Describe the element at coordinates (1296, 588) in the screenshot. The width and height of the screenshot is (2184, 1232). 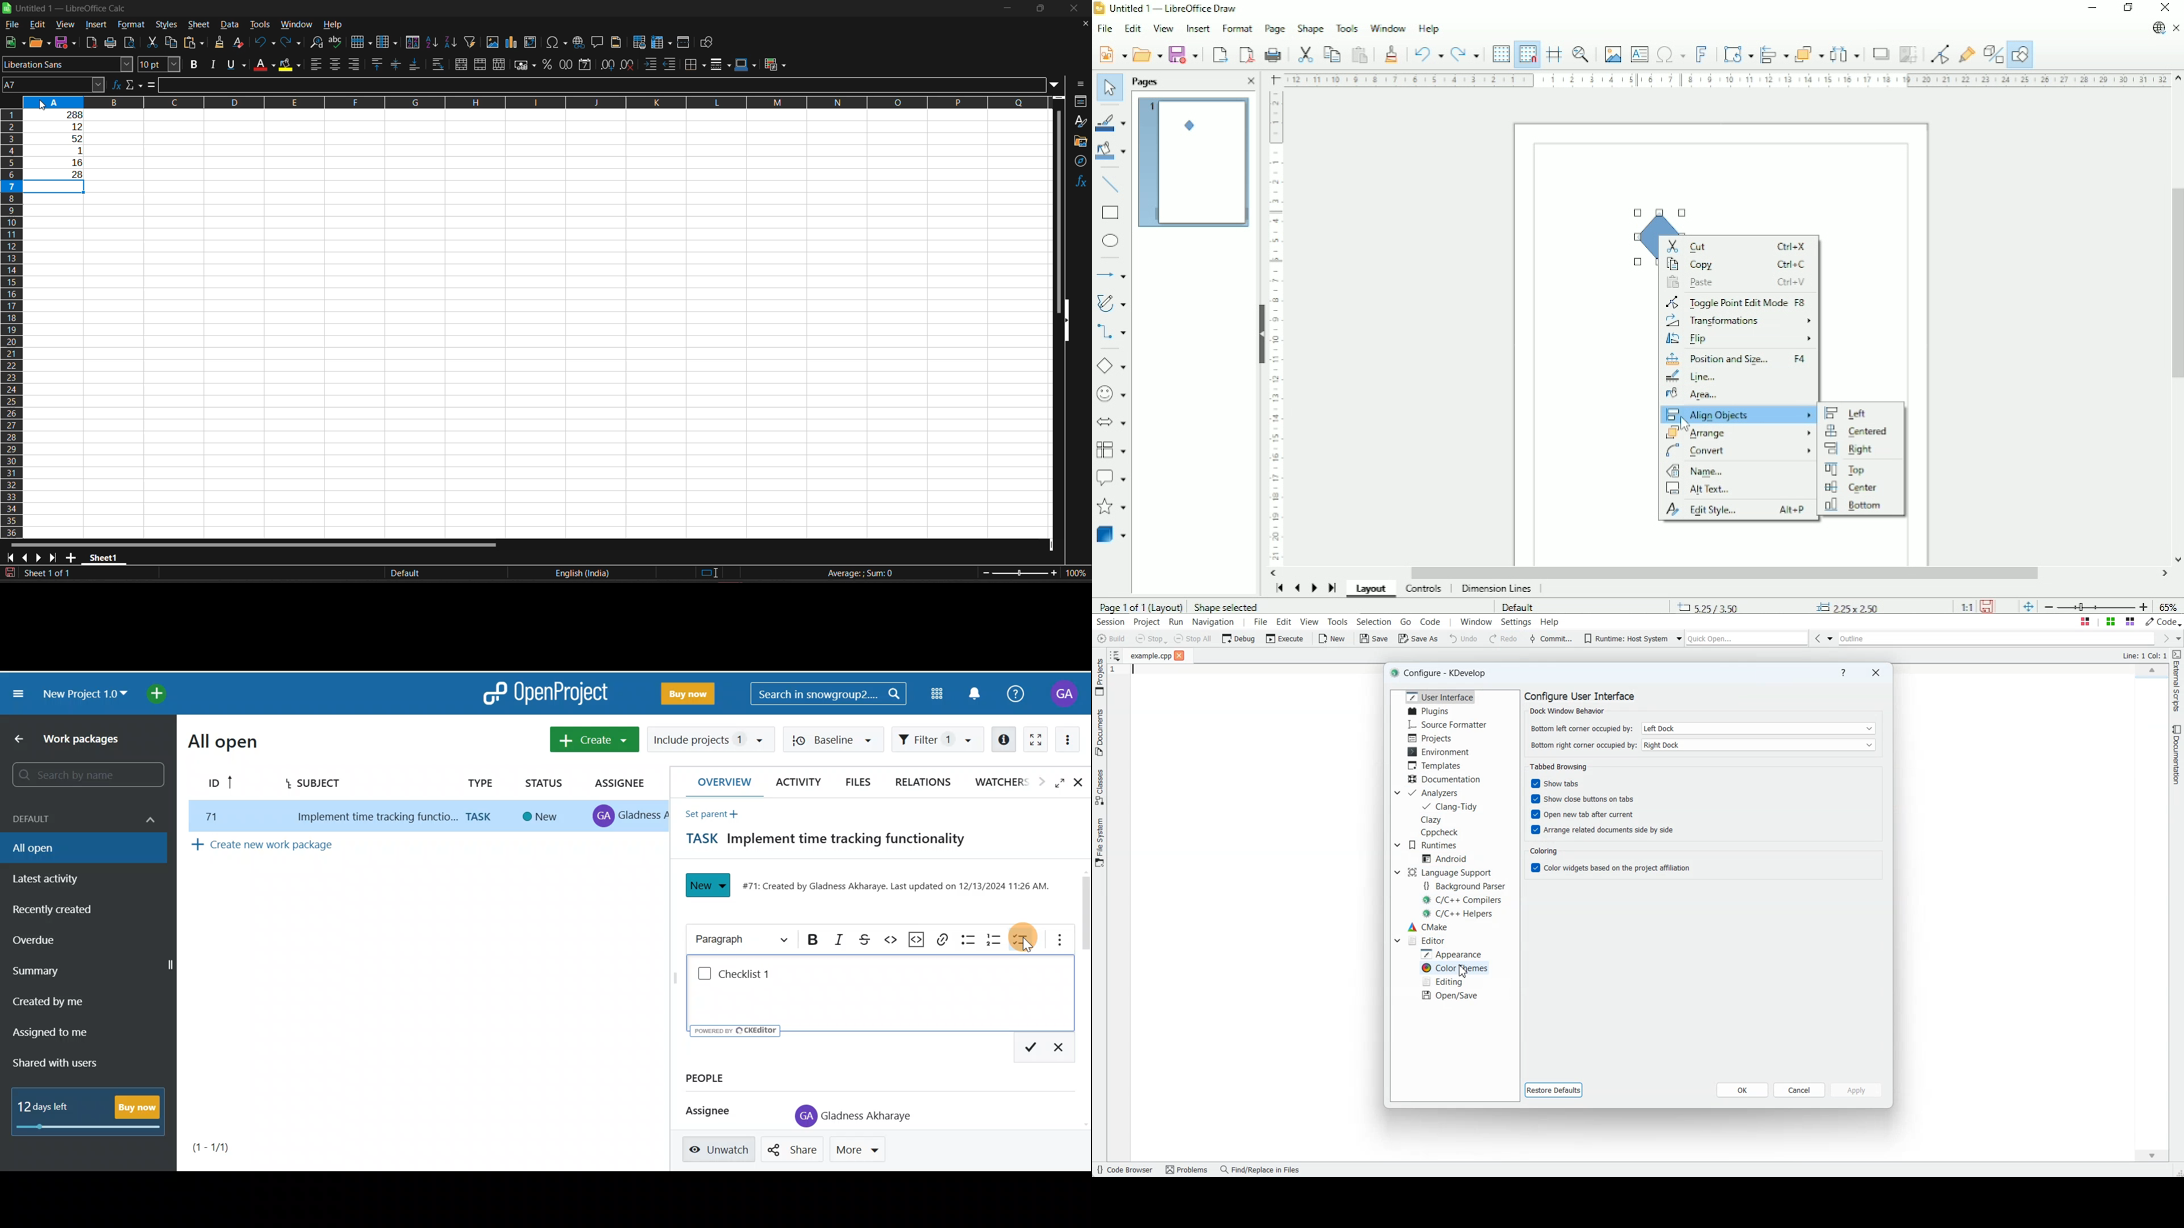
I see `Scroll to previous page` at that location.